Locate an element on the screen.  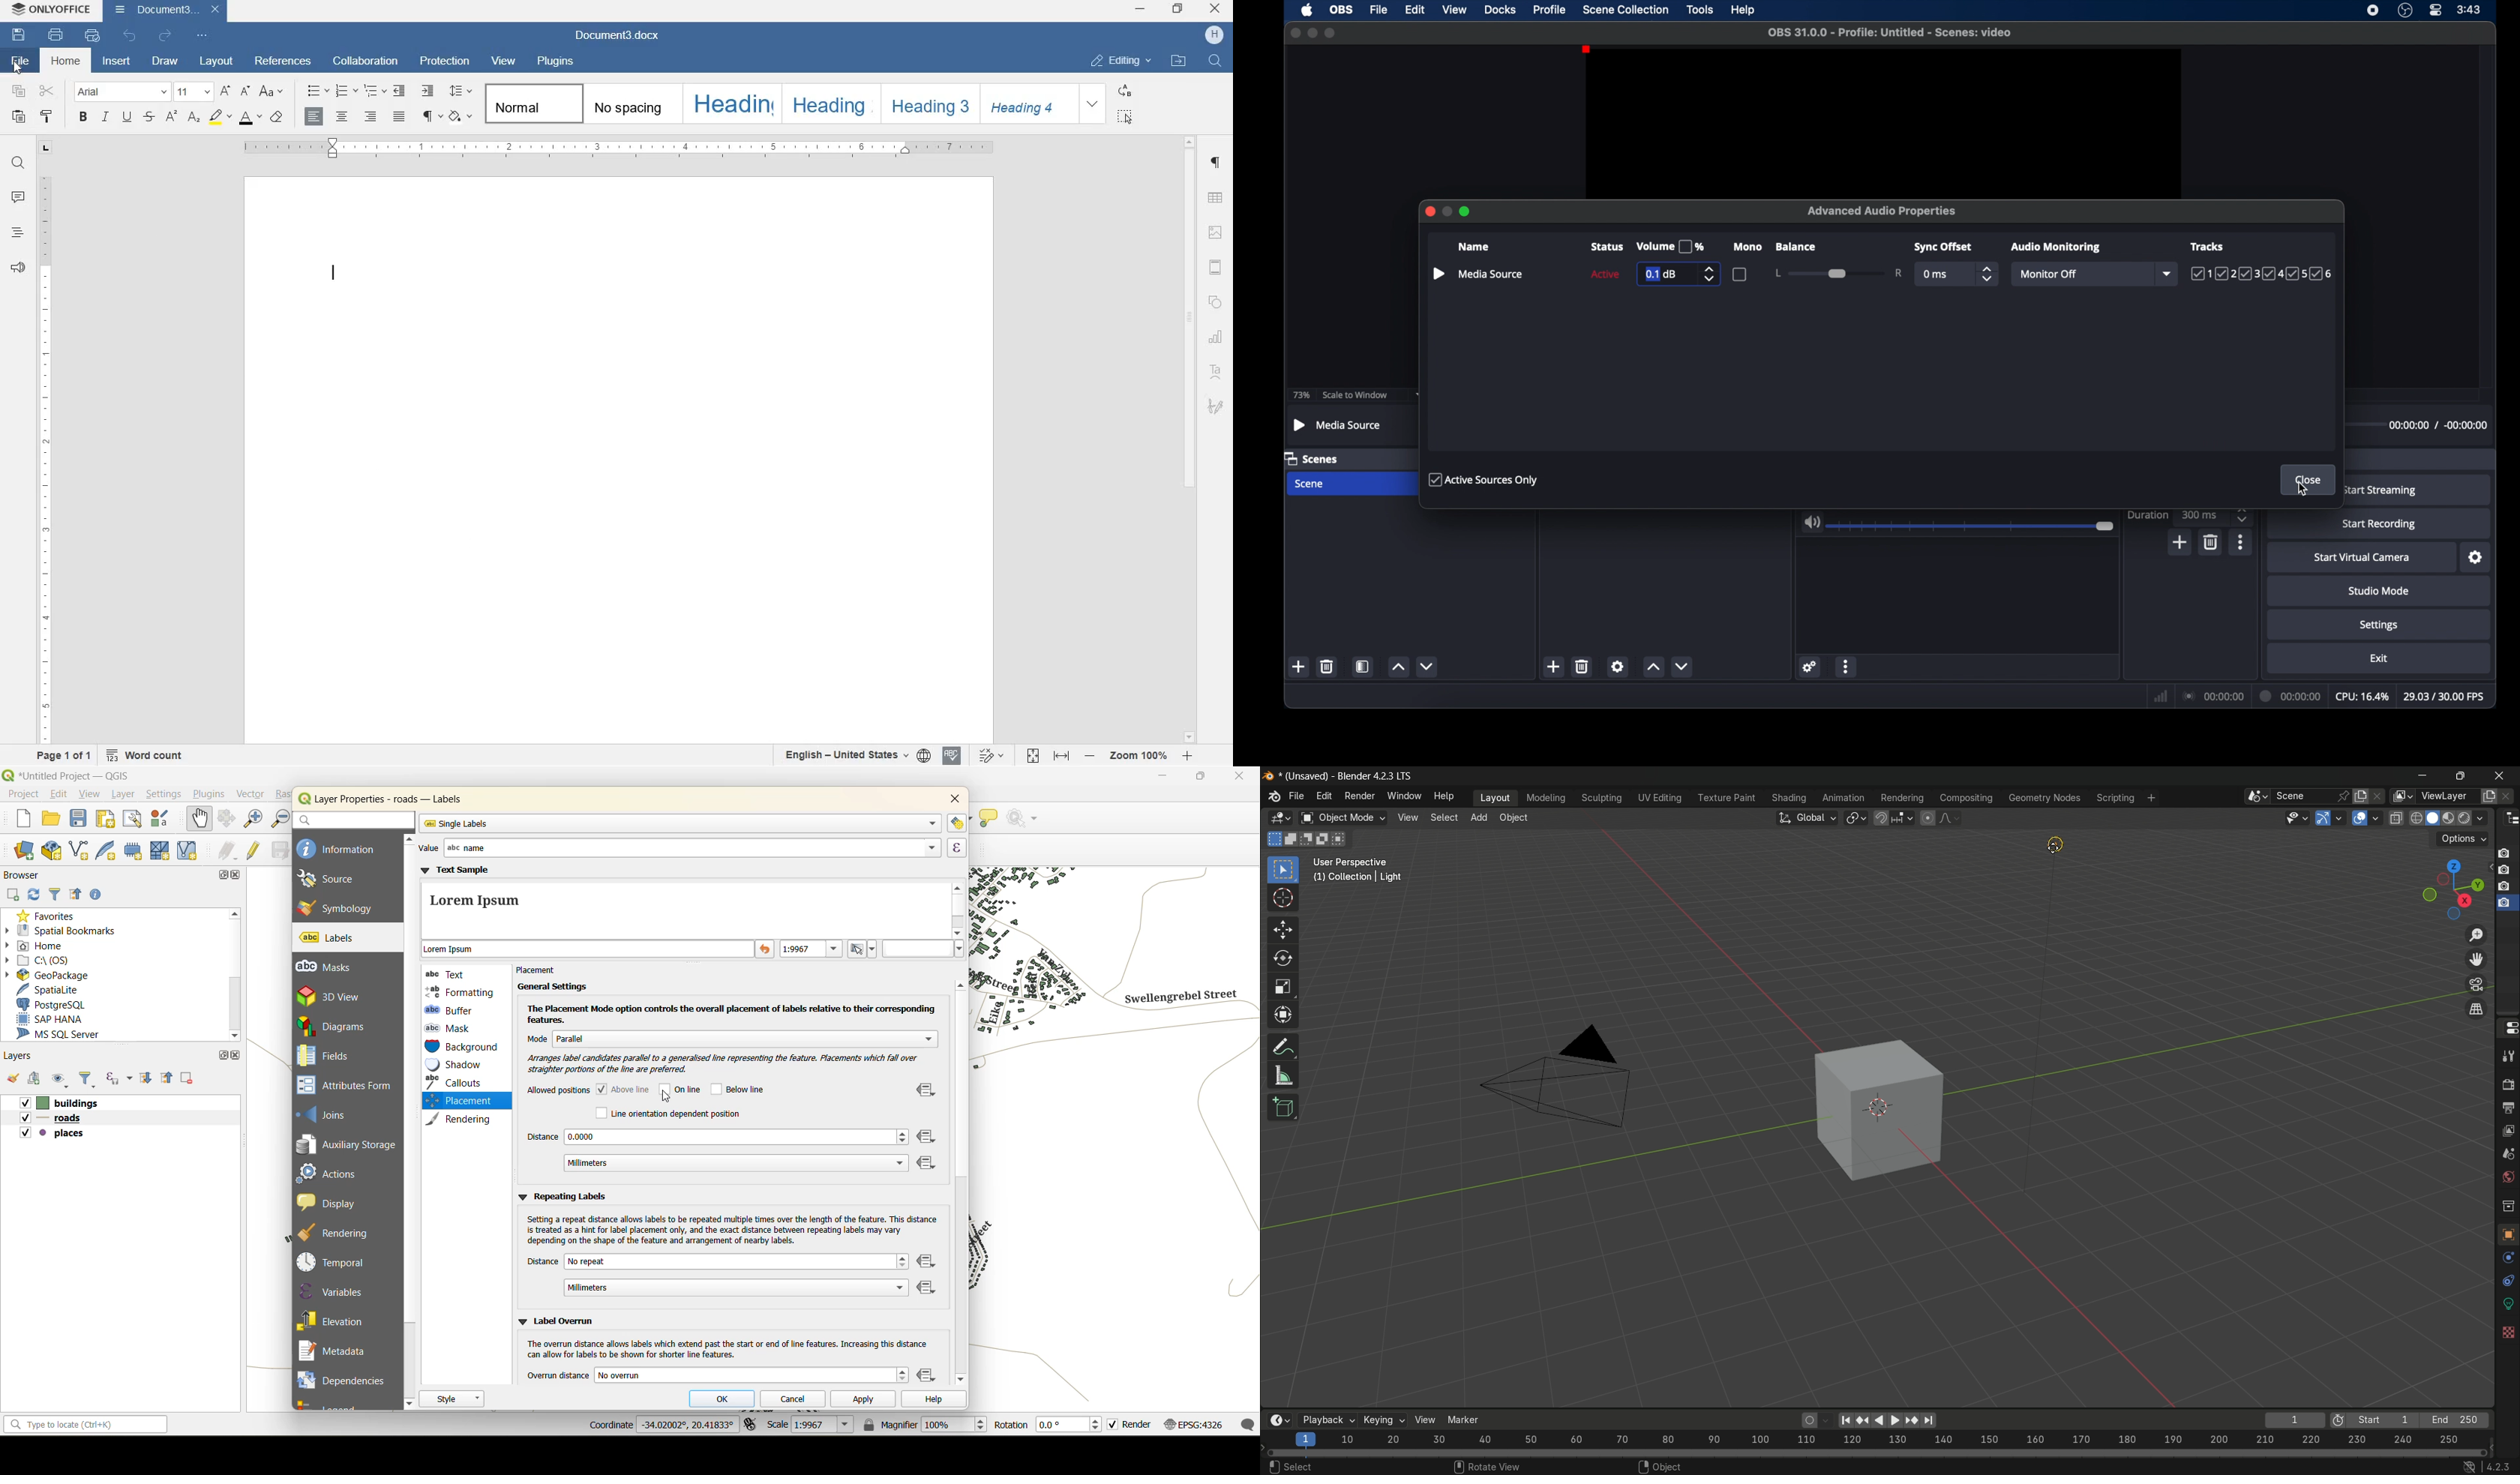
start virtual camera is located at coordinates (2361, 558).